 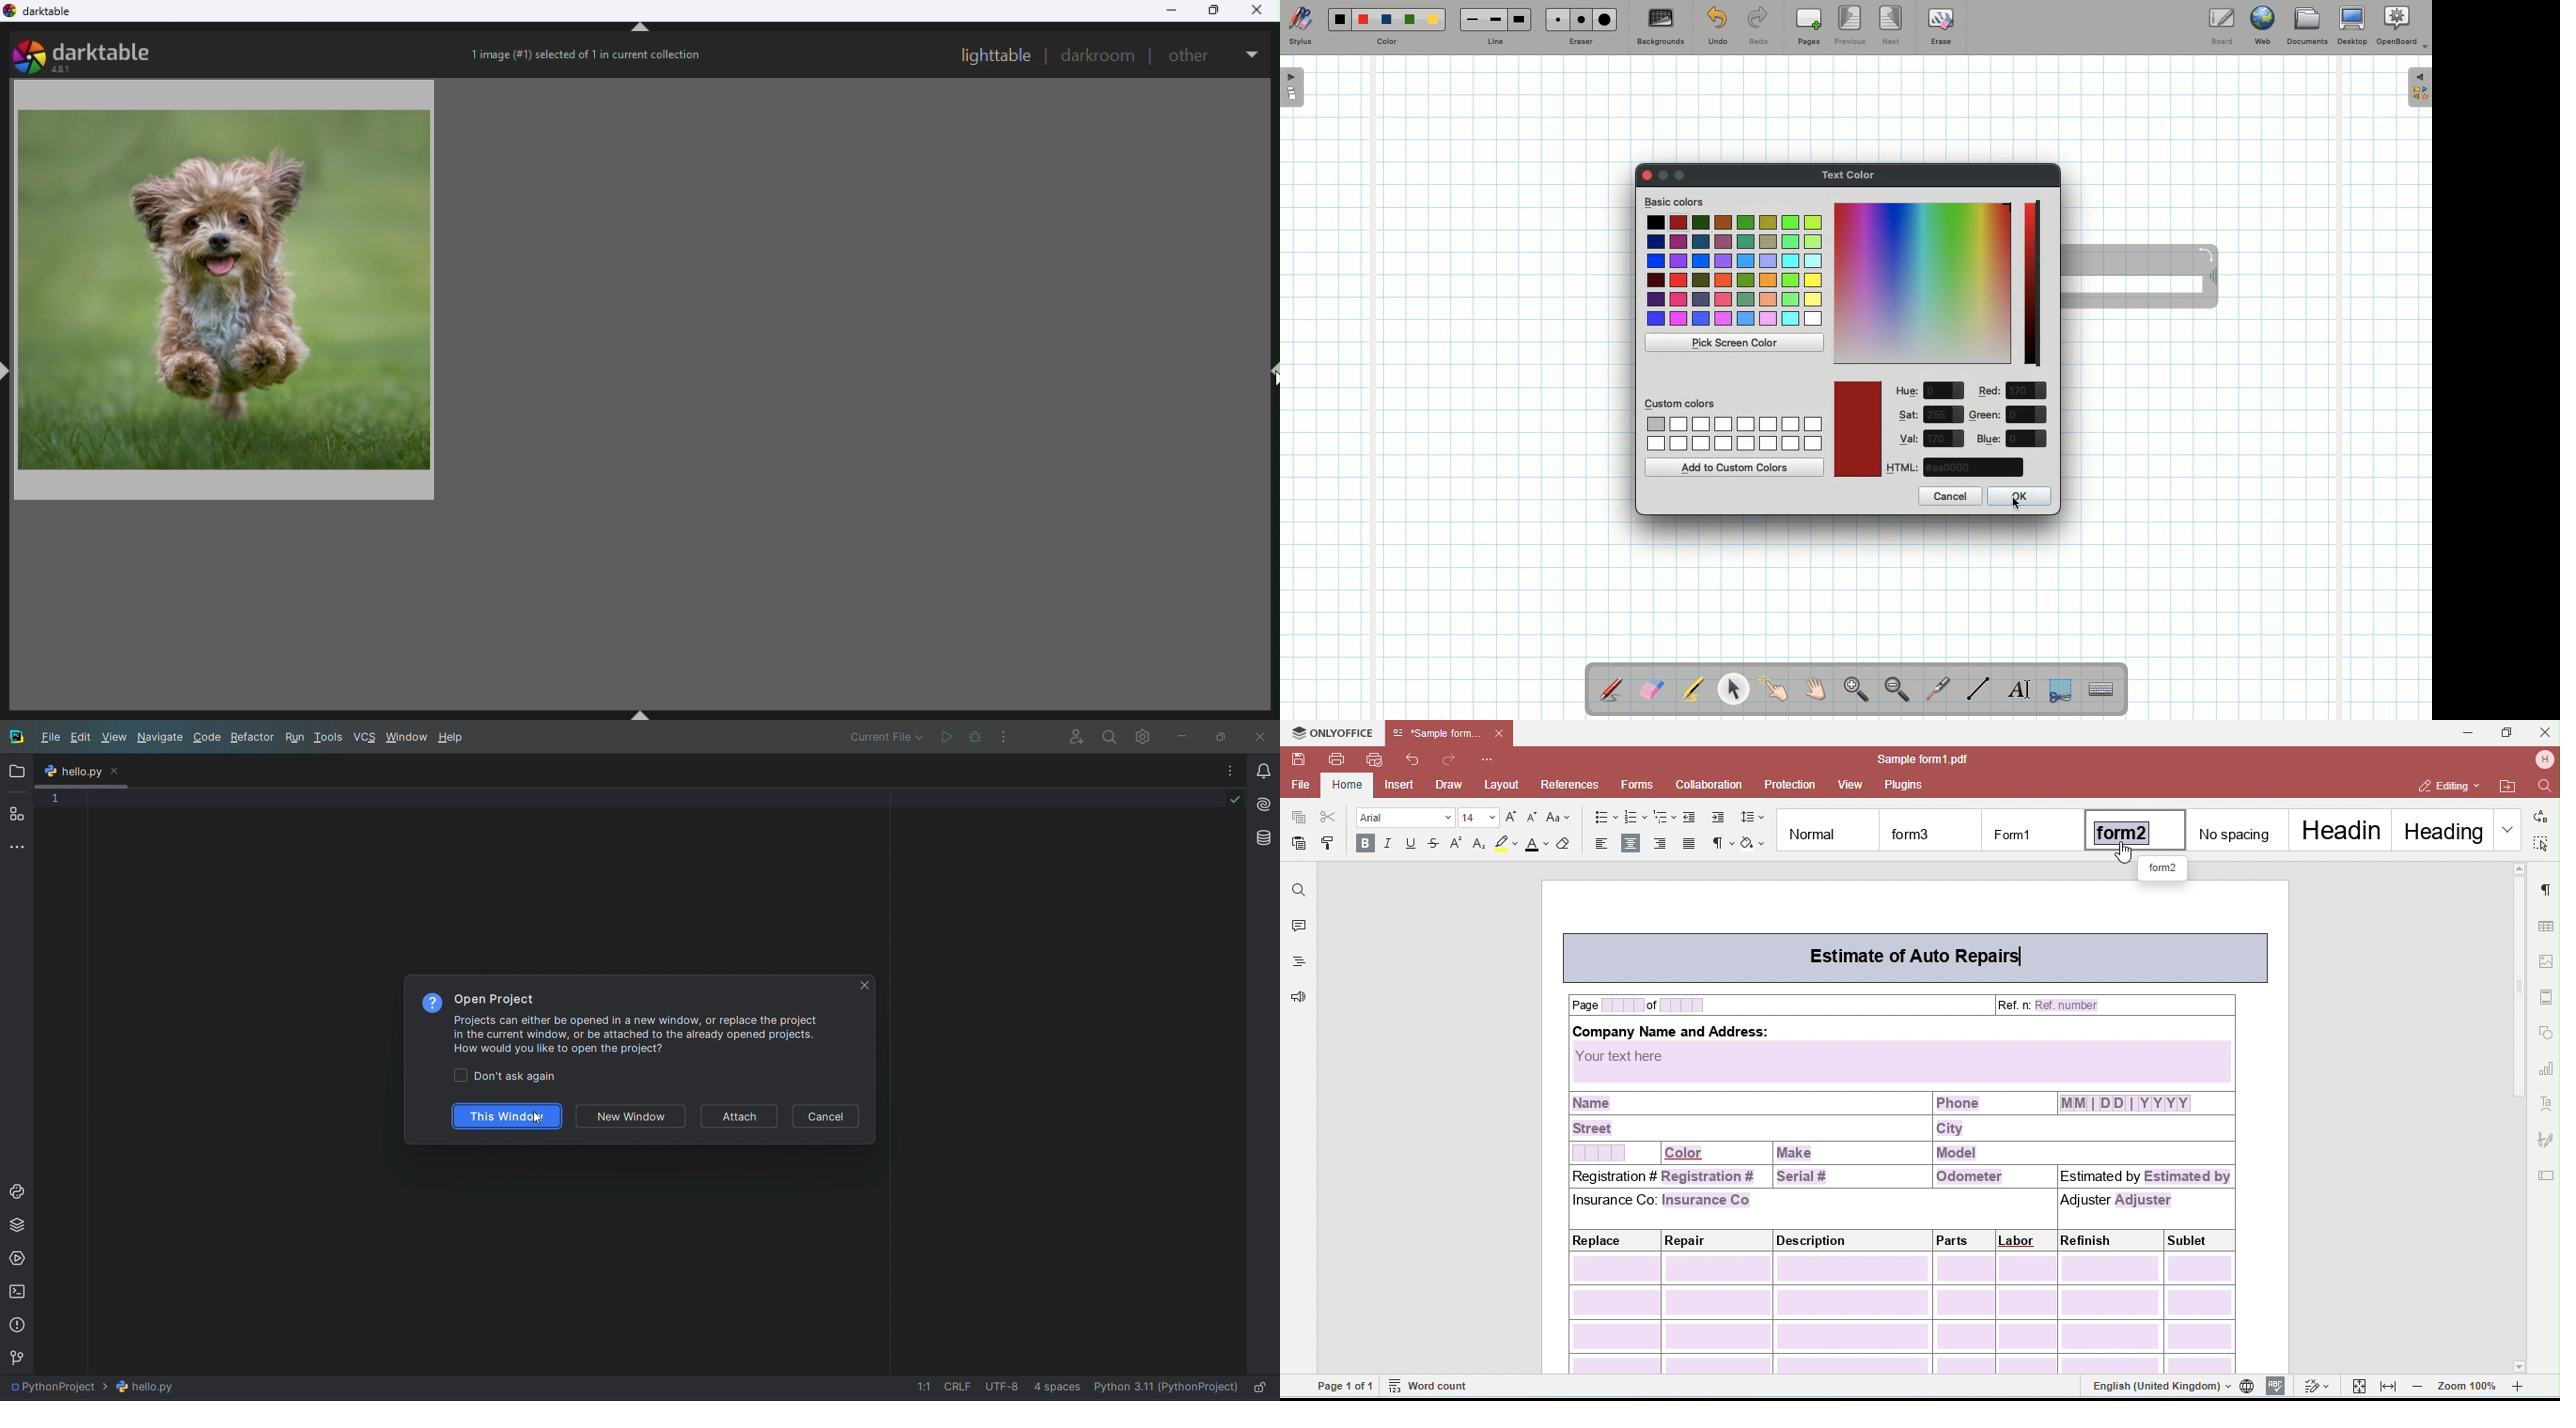 What do you see at coordinates (2015, 502) in the screenshot?
I see `cursor` at bounding box center [2015, 502].